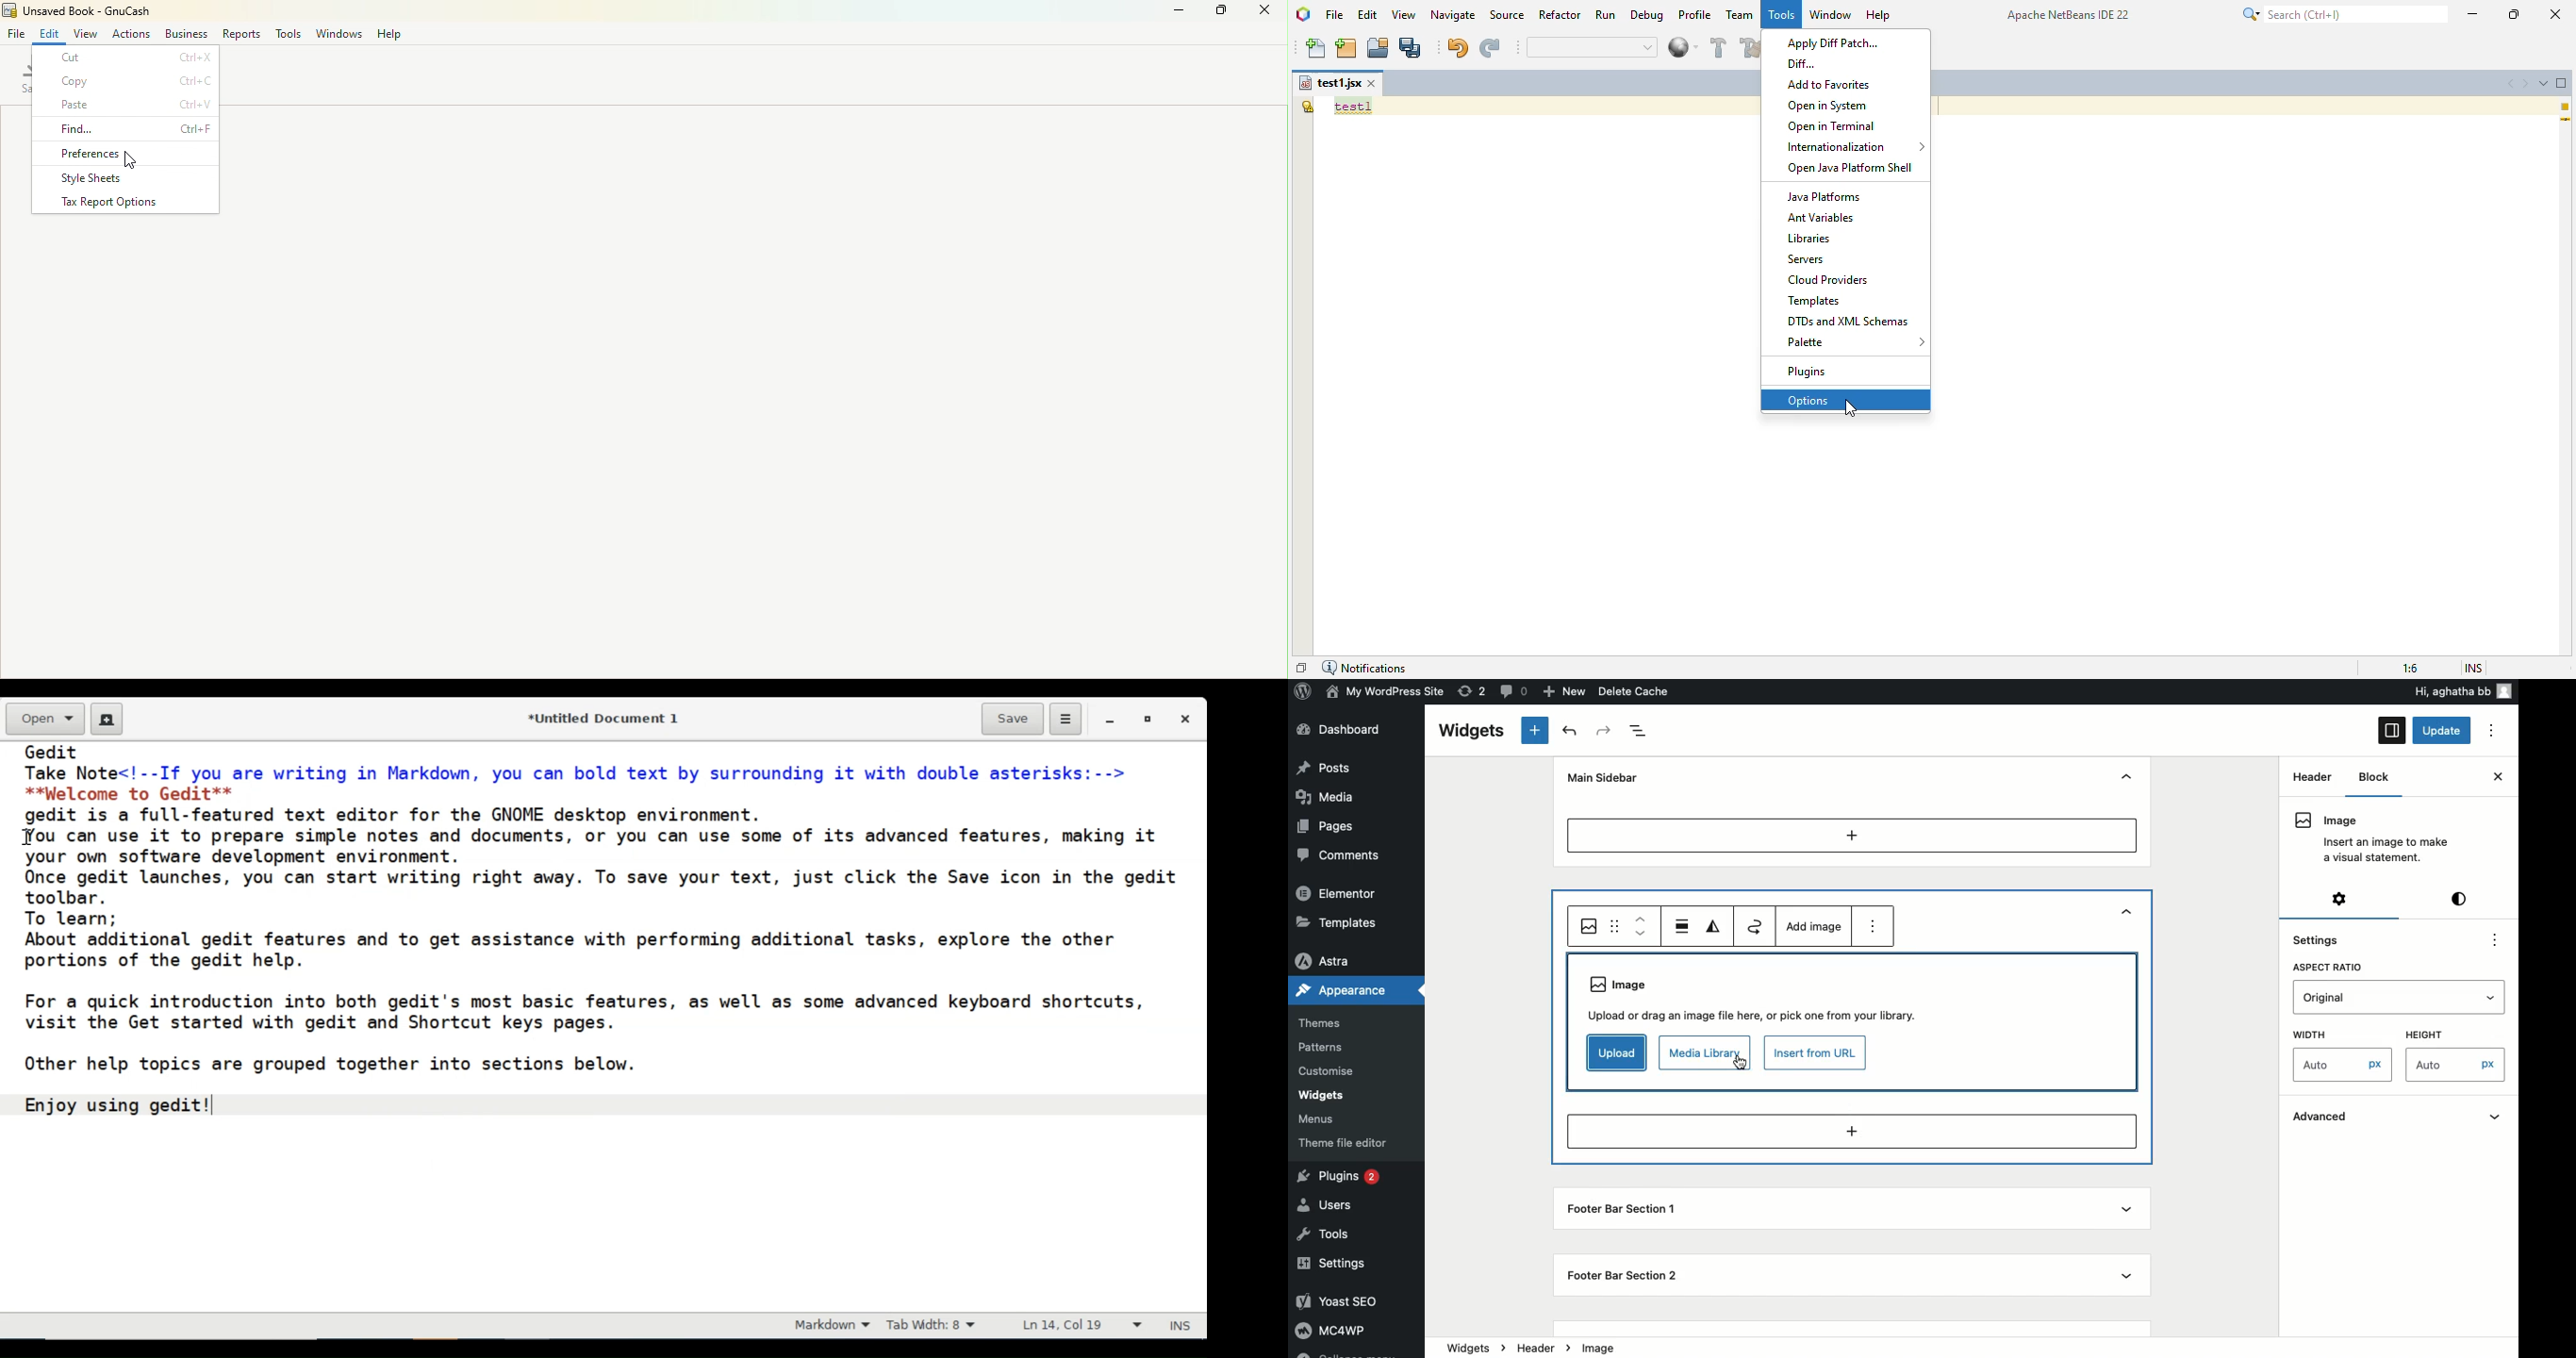 The width and height of the screenshot is (2576, 1372). I want to click on Theme file editor, so click(1347, 1142).